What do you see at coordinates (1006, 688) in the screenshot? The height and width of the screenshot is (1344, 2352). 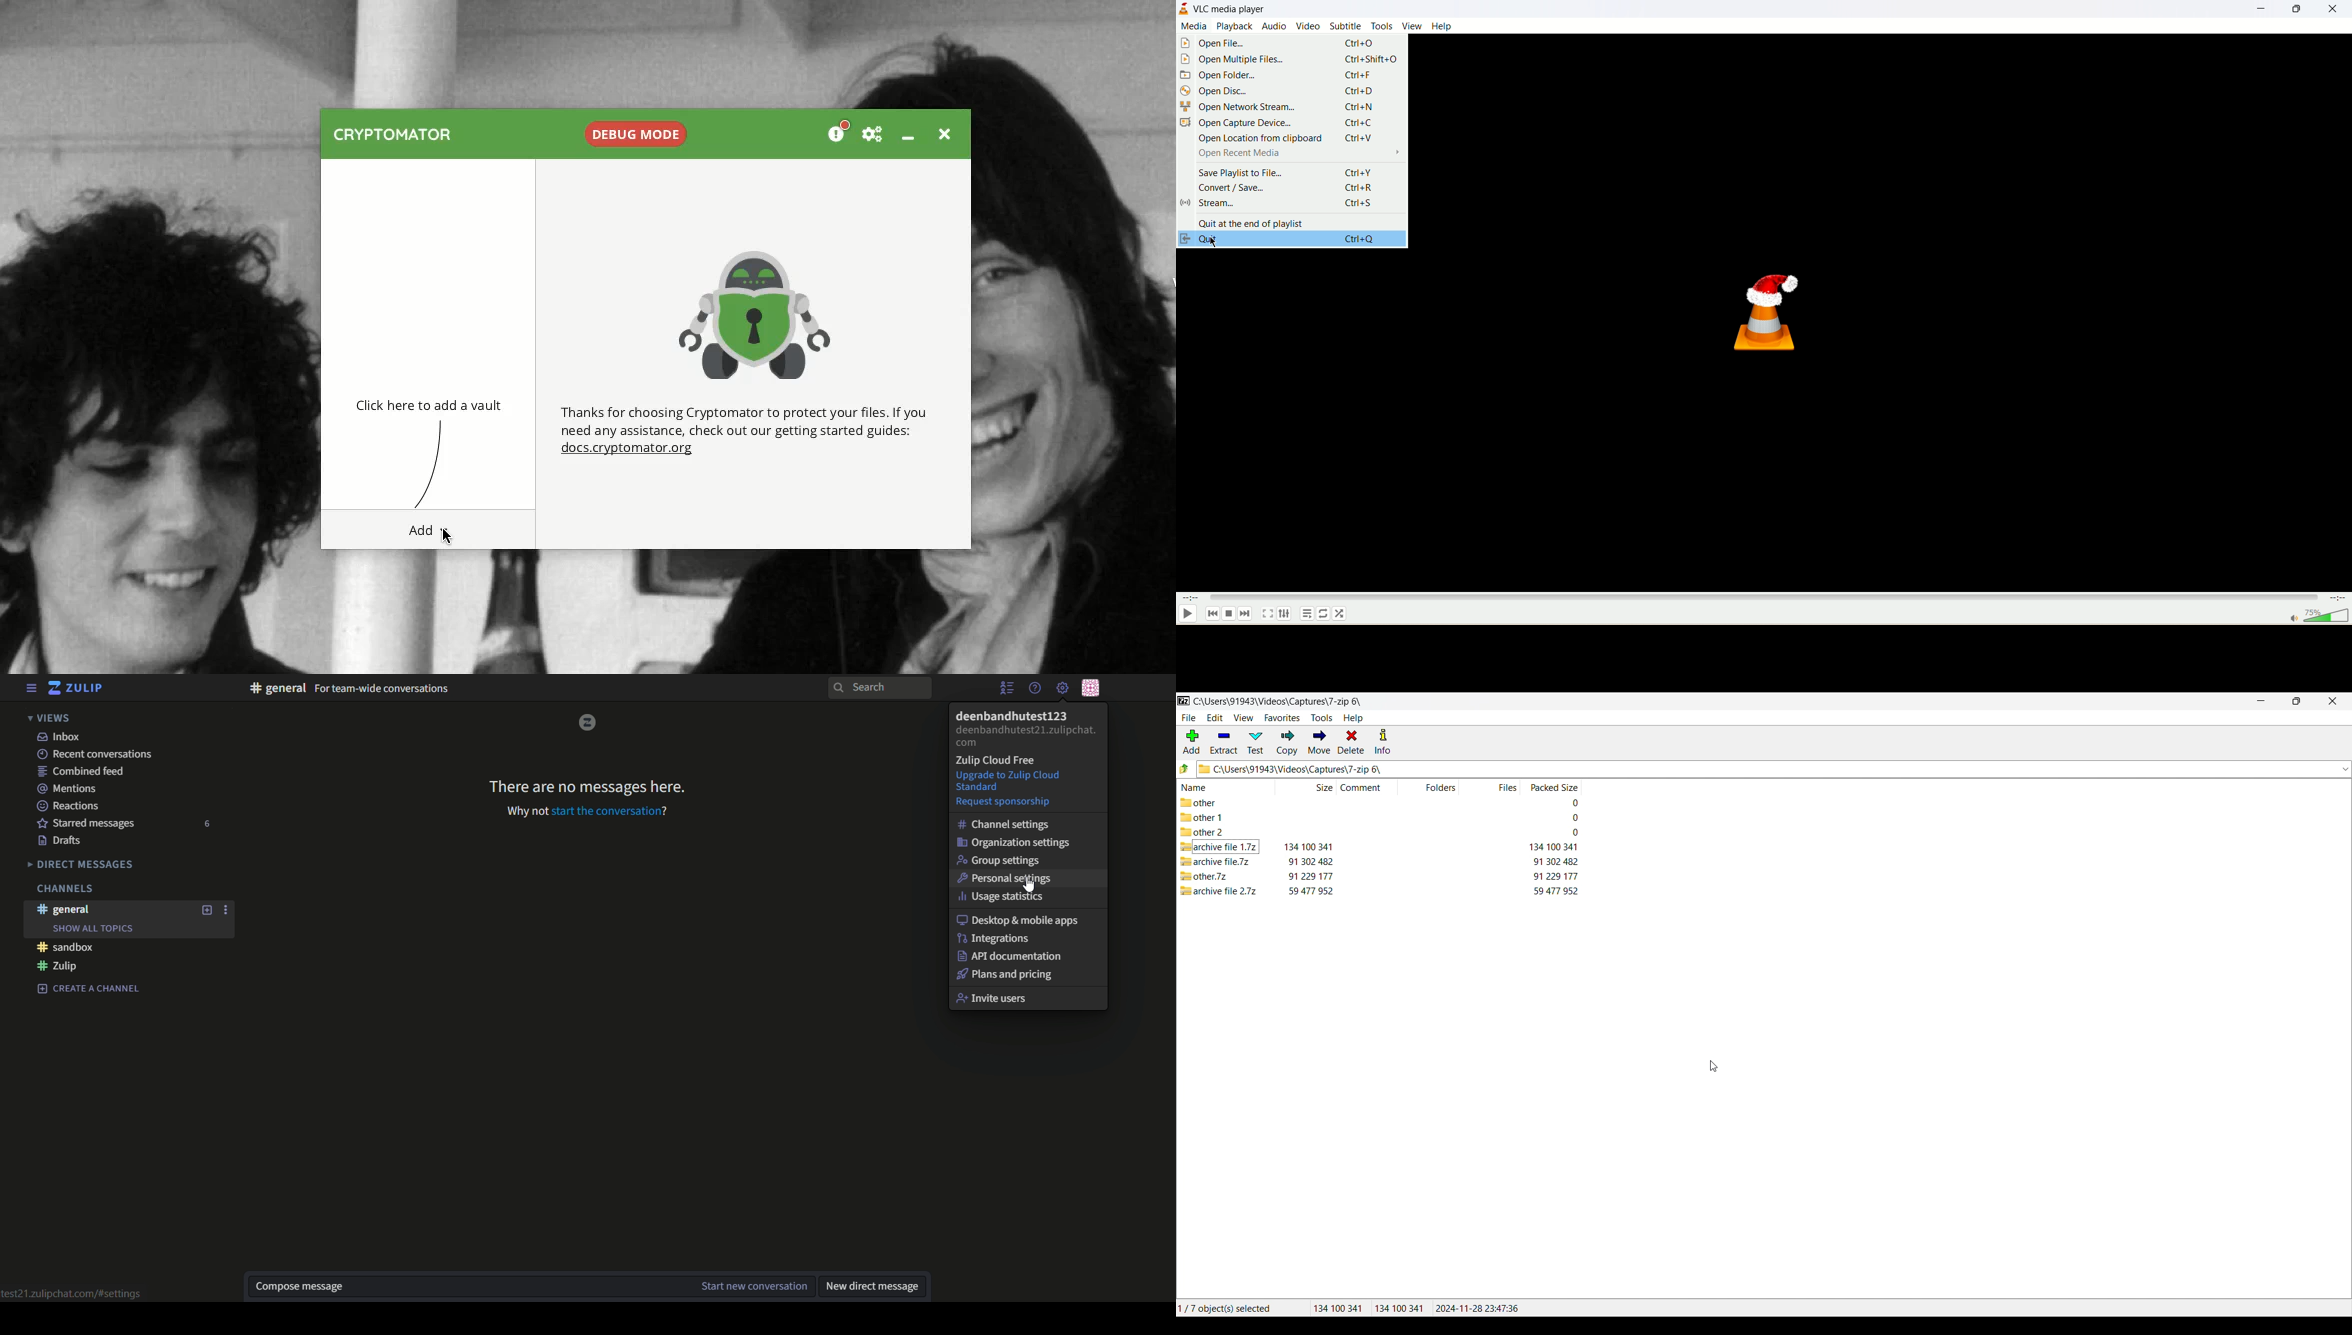 I see `show user list` at bounding box center [1006, 688].